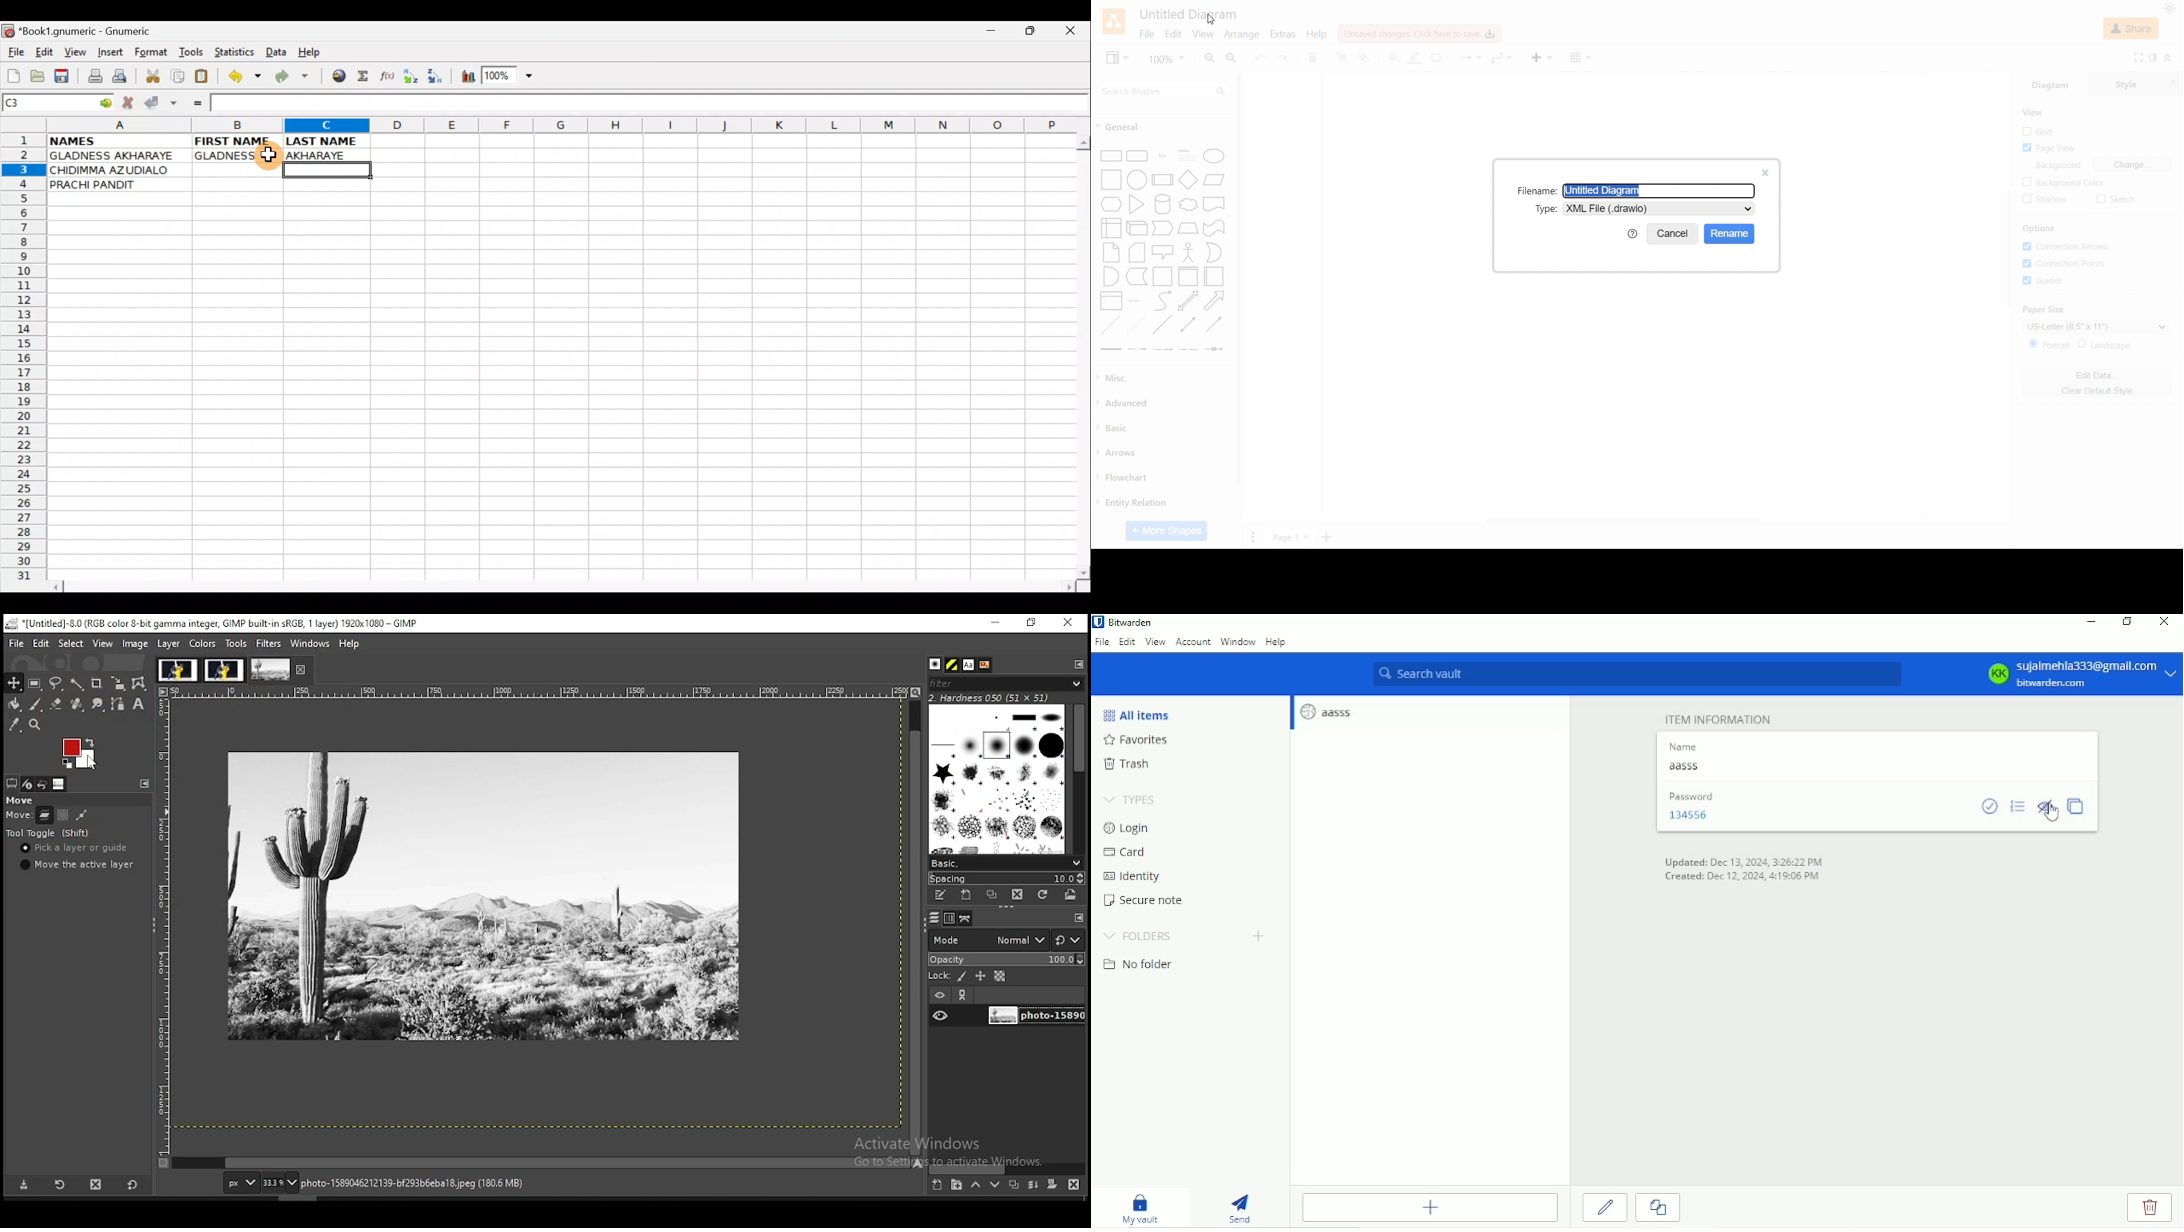 The height and width of the screenshot is (1232, 2184). What do you see at coordinates (34, 725) in the screenshot?
I see `zoom tool` at bounding box center [34, 725].